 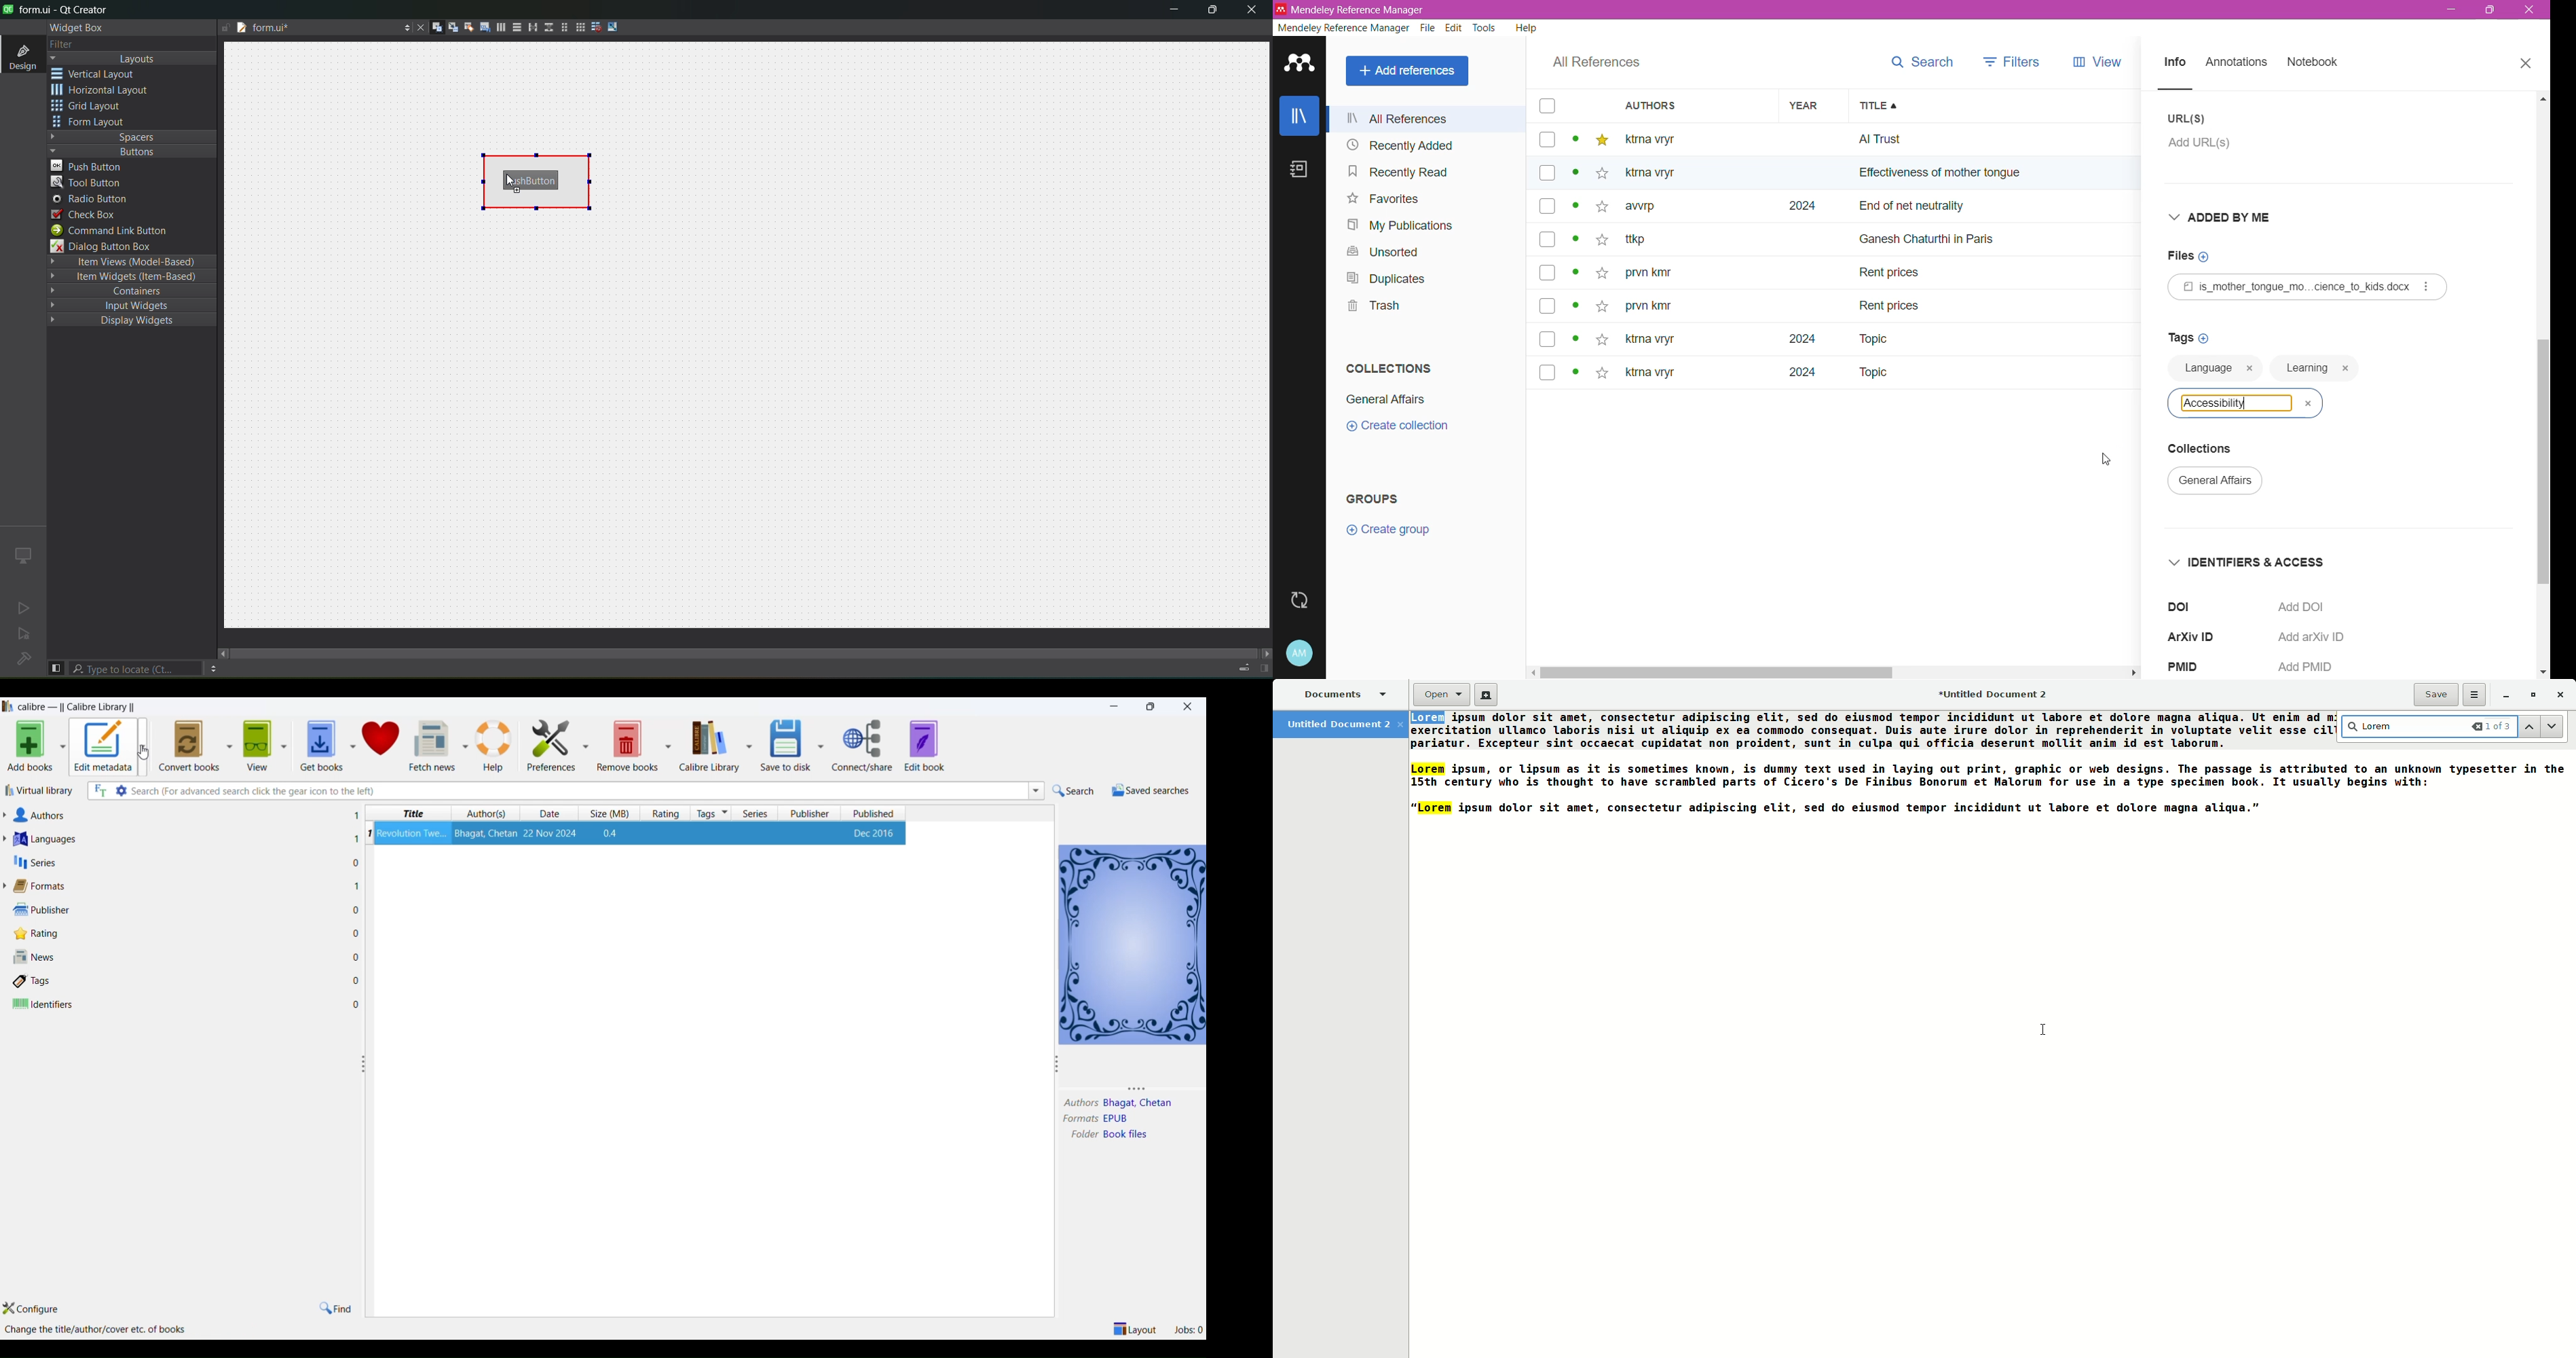 What do you see at coordinates (1659, 173) in the screenshot?
I see `` at bounding box center [1659, 173].